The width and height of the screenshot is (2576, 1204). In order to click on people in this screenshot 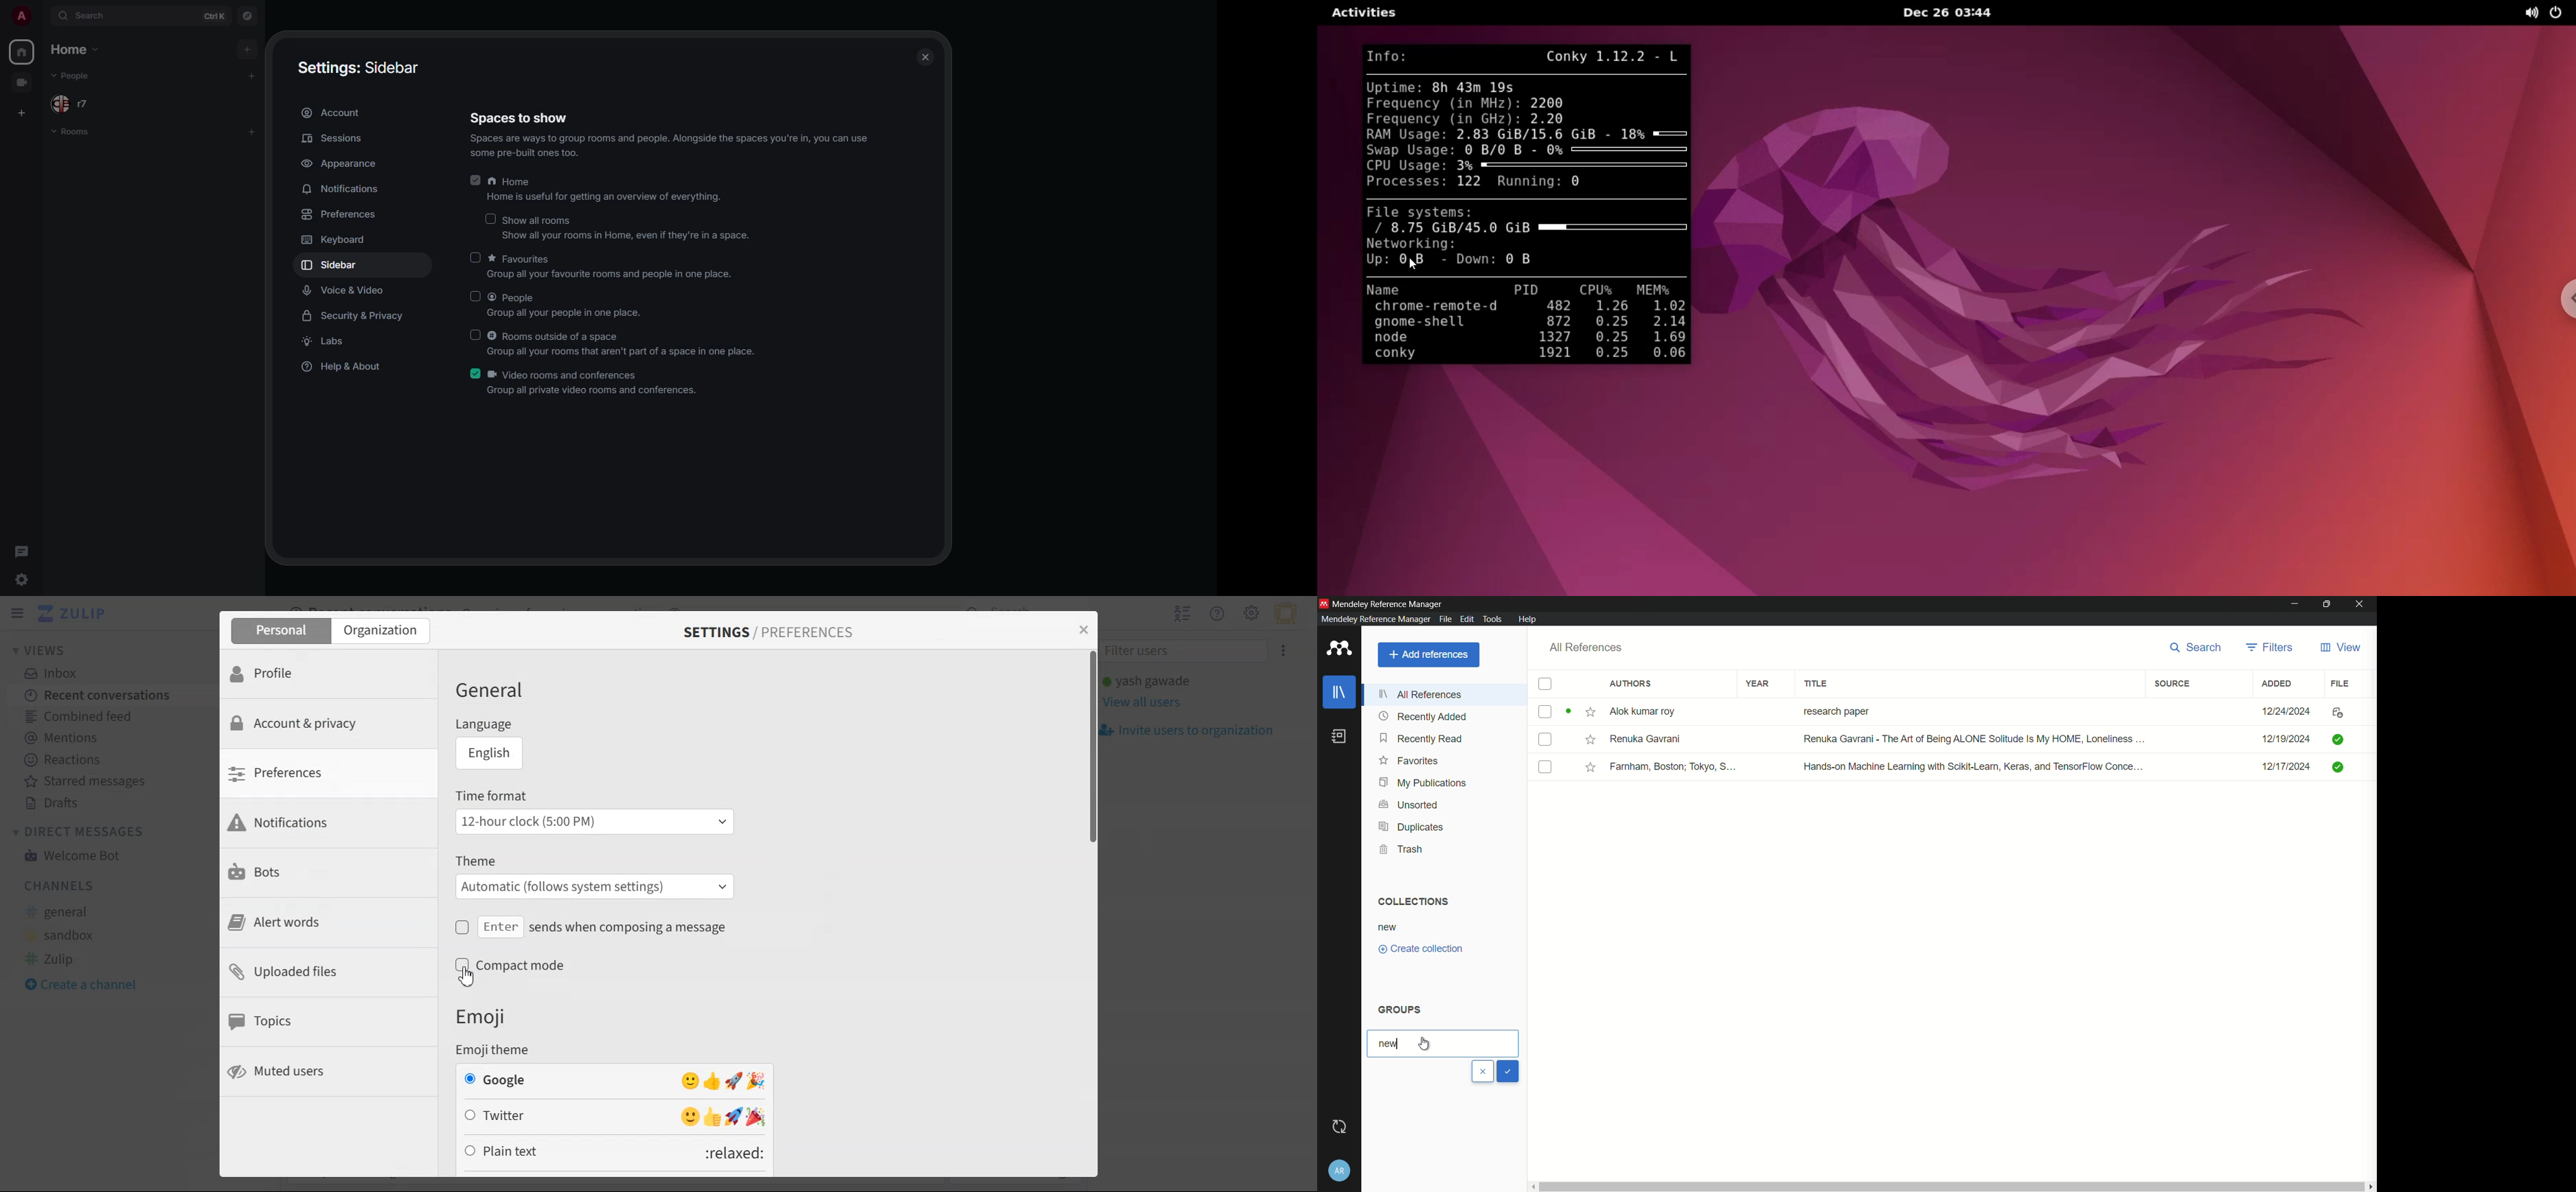, I will do `click(566, 306)`.